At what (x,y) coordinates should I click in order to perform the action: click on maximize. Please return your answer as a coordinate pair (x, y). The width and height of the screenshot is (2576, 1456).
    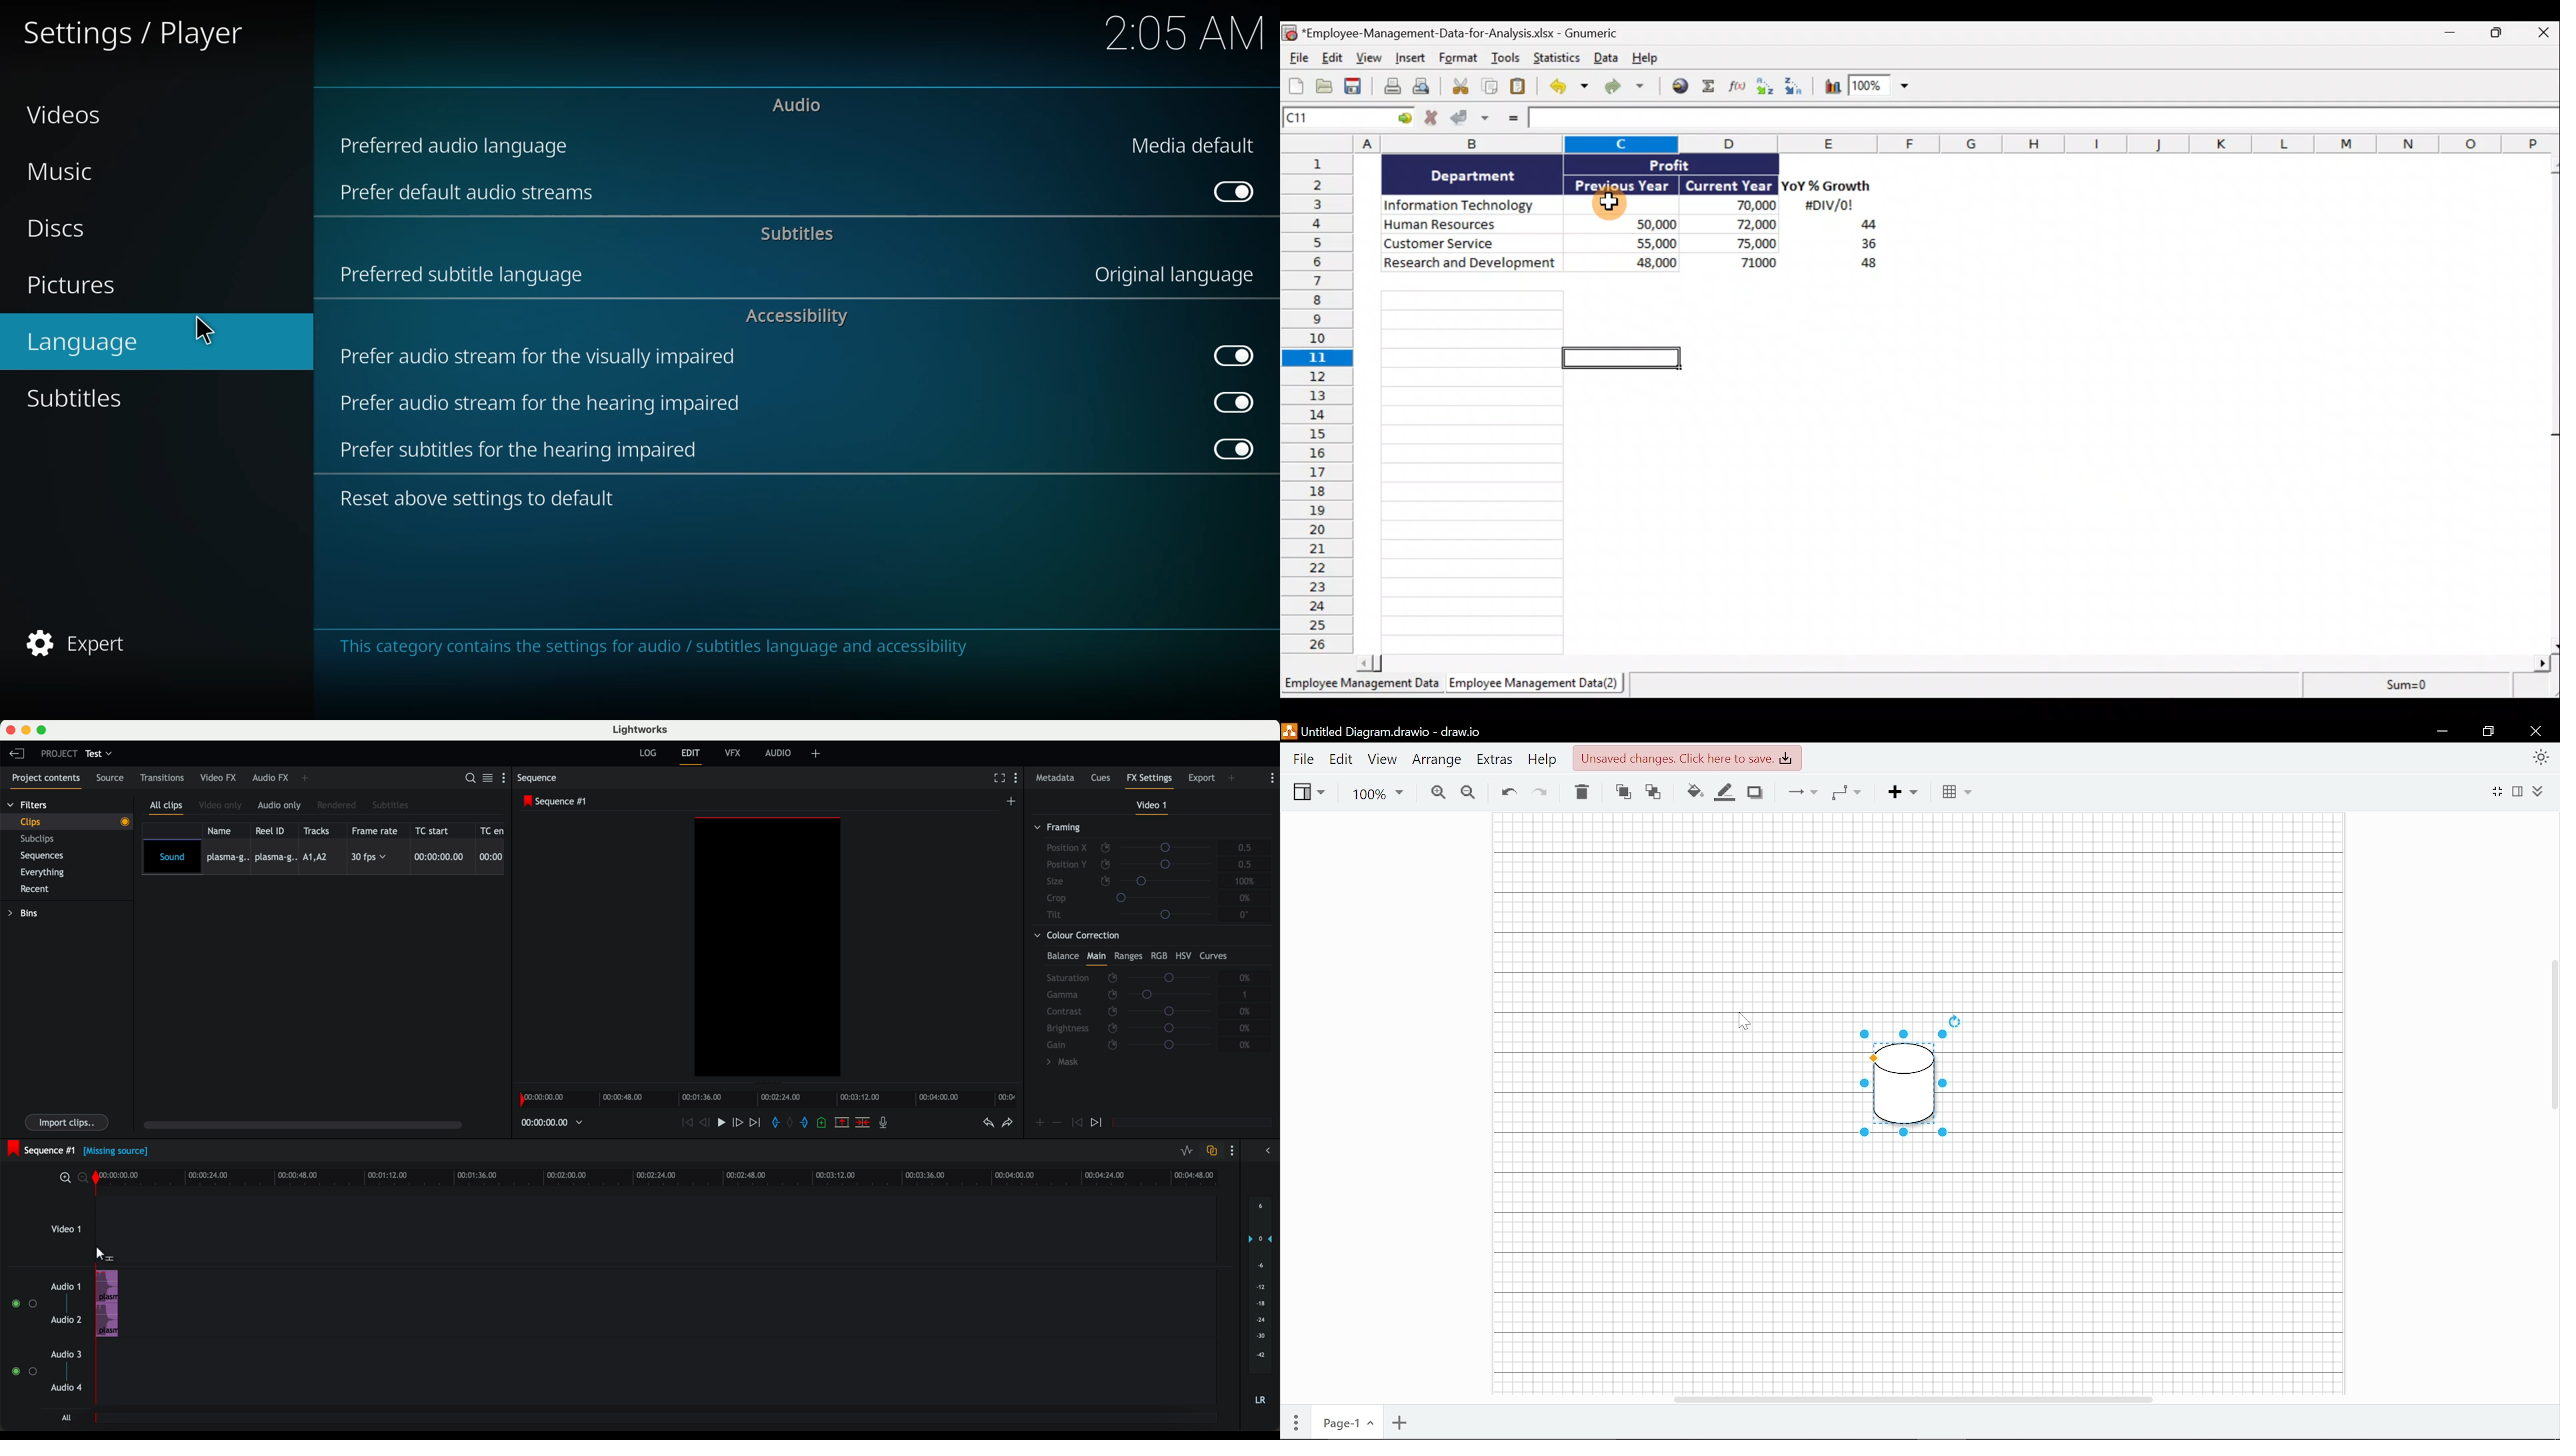
    Looking at the image, I should click on (43, 730).